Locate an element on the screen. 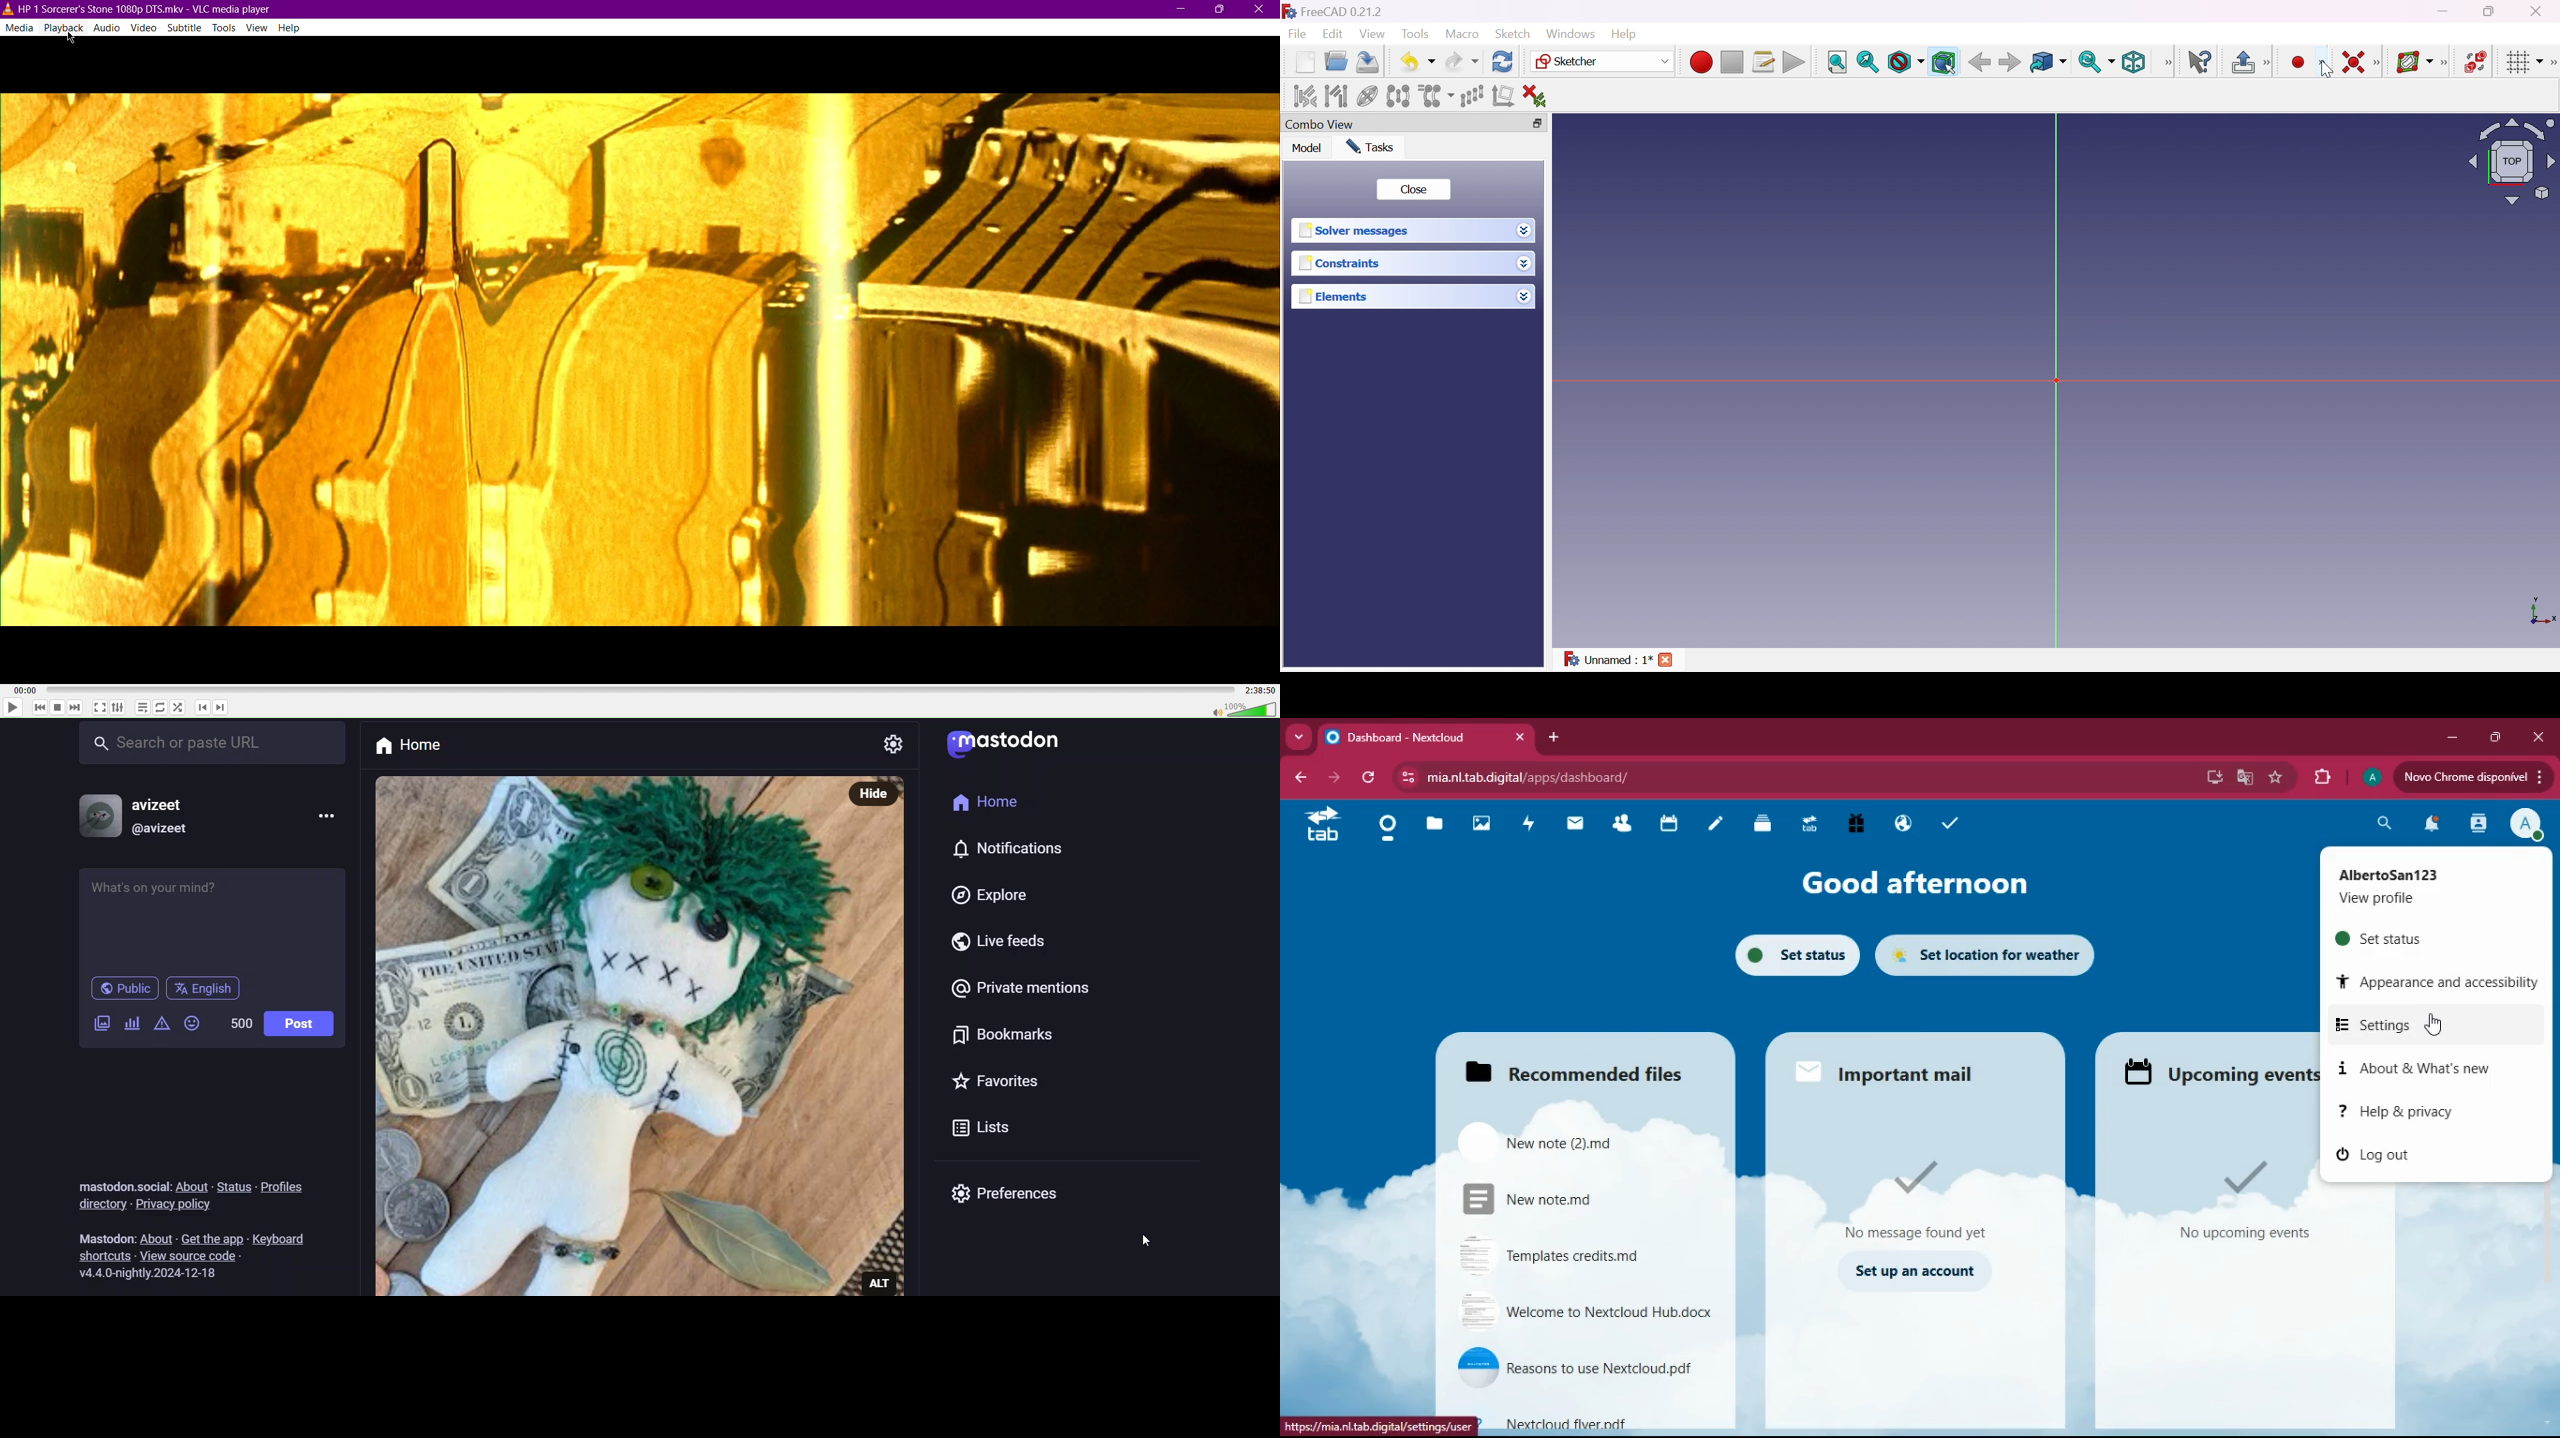 This screenshot has width=2576, height=1456. calendar is located at coordinates (1670, 825).